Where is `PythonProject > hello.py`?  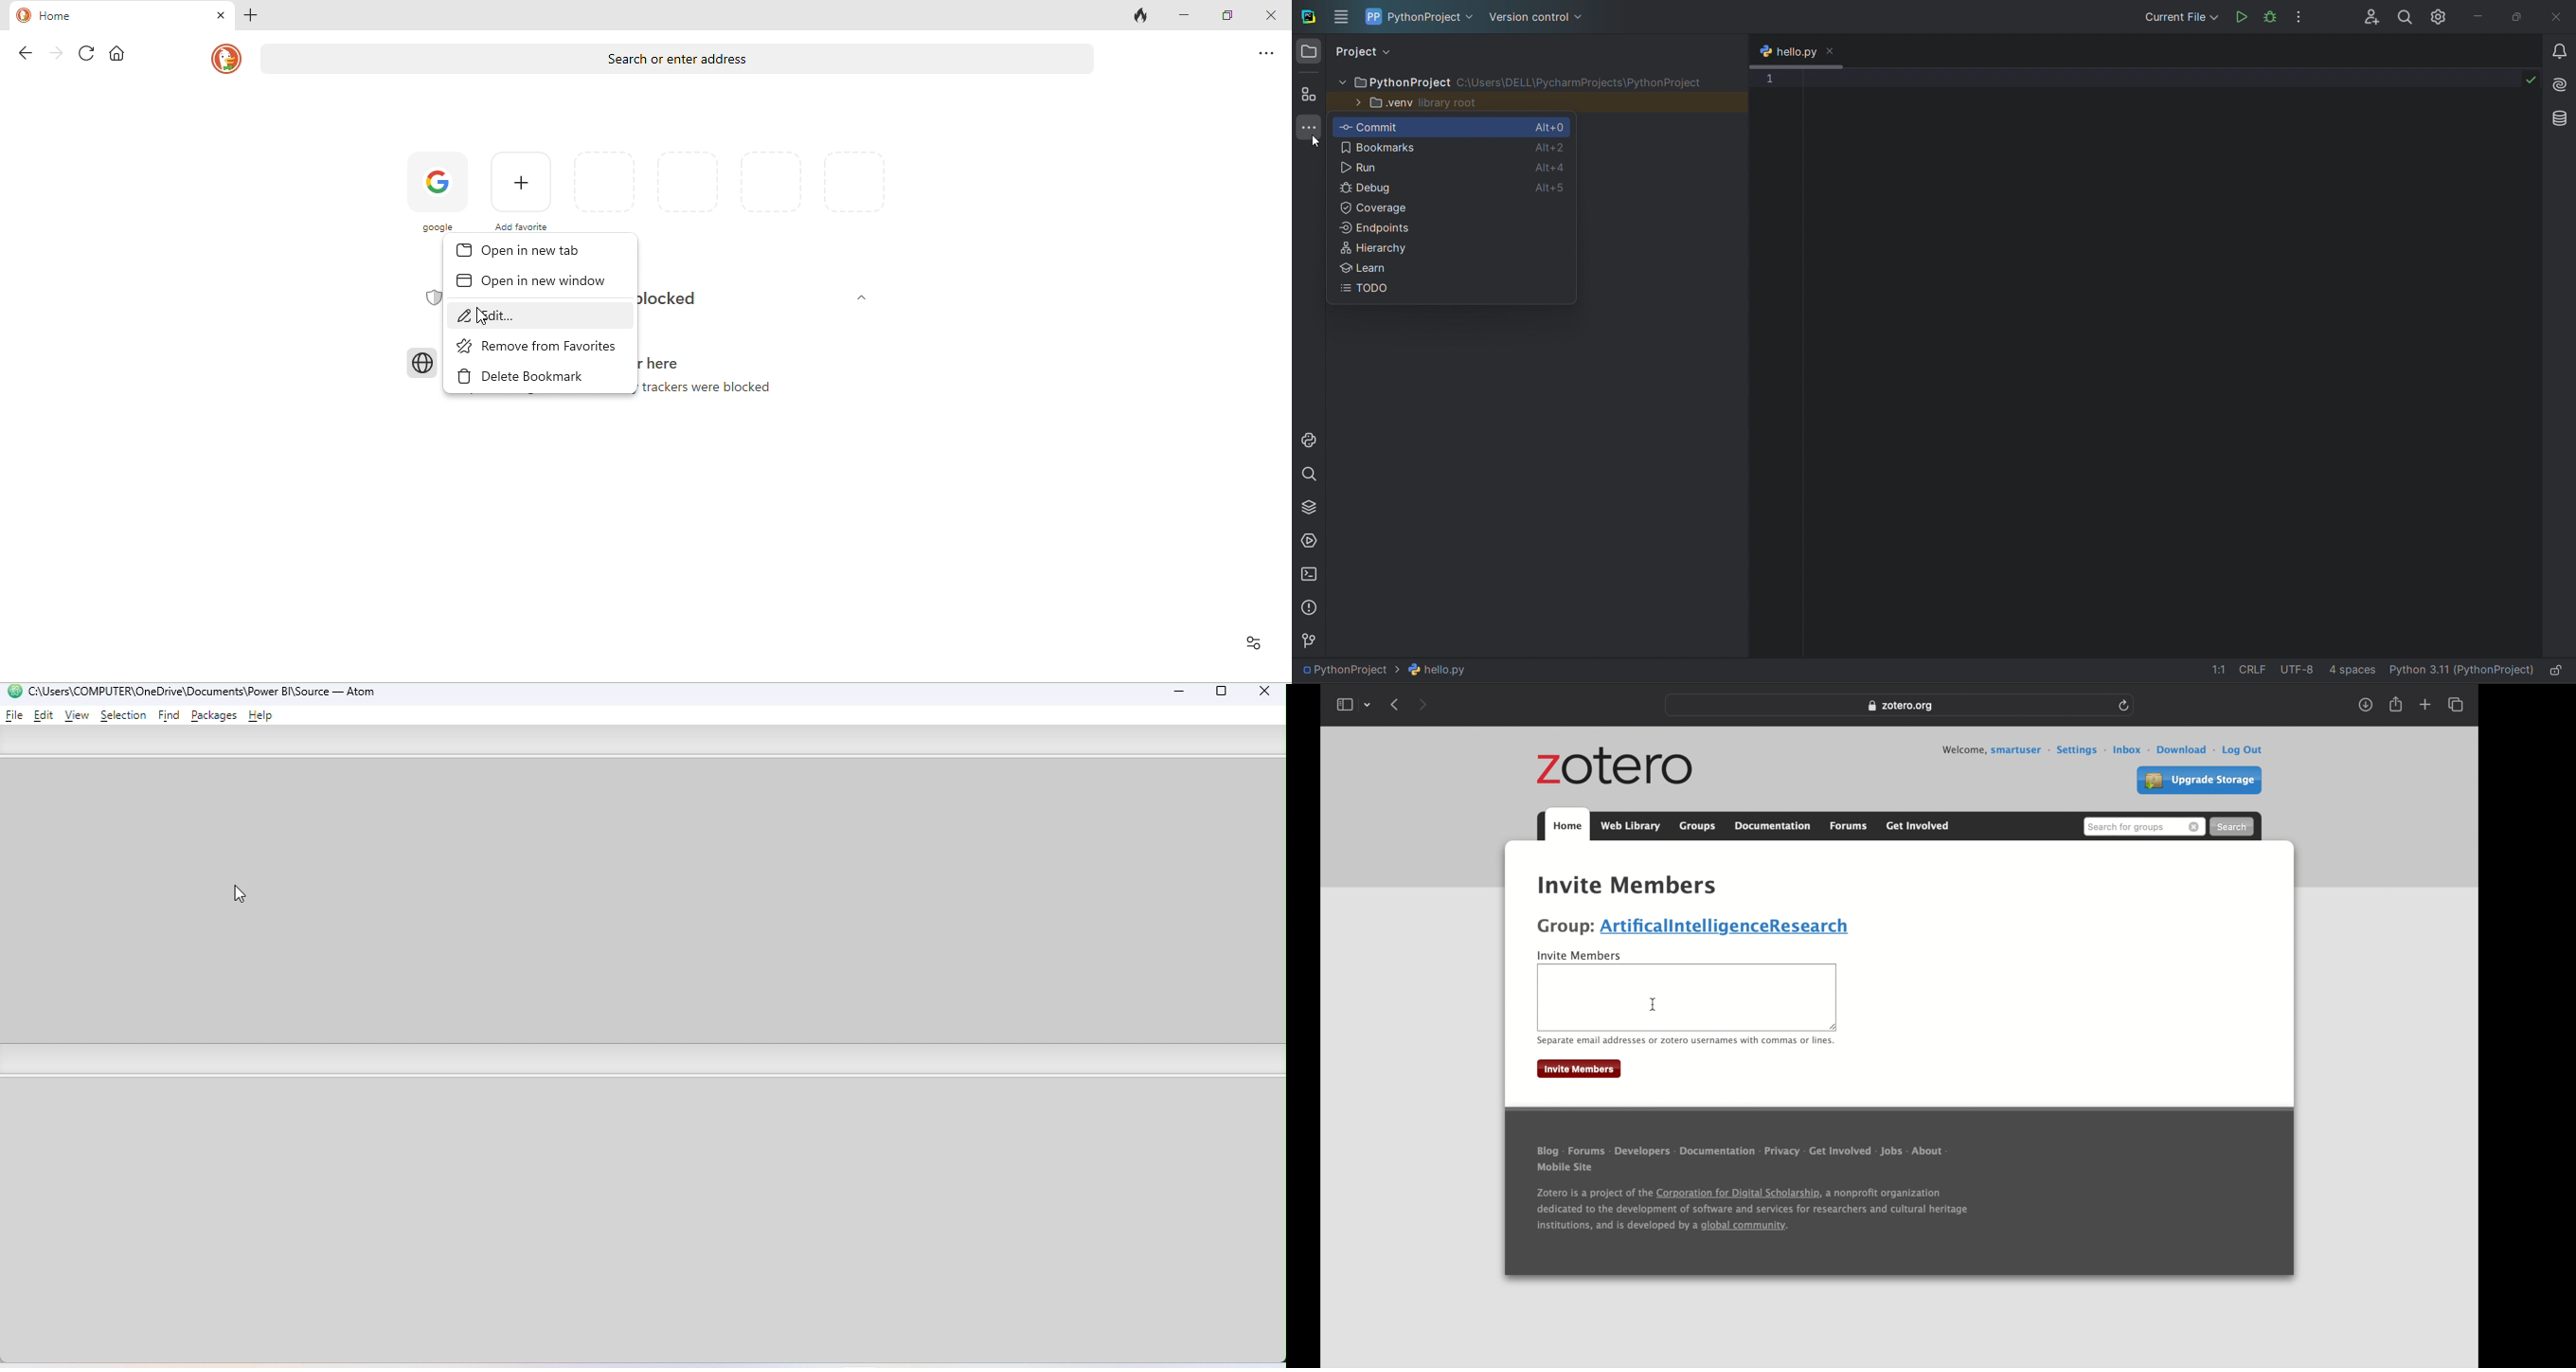 PythonProject > hello.py is located at coordinates (1388, 670).